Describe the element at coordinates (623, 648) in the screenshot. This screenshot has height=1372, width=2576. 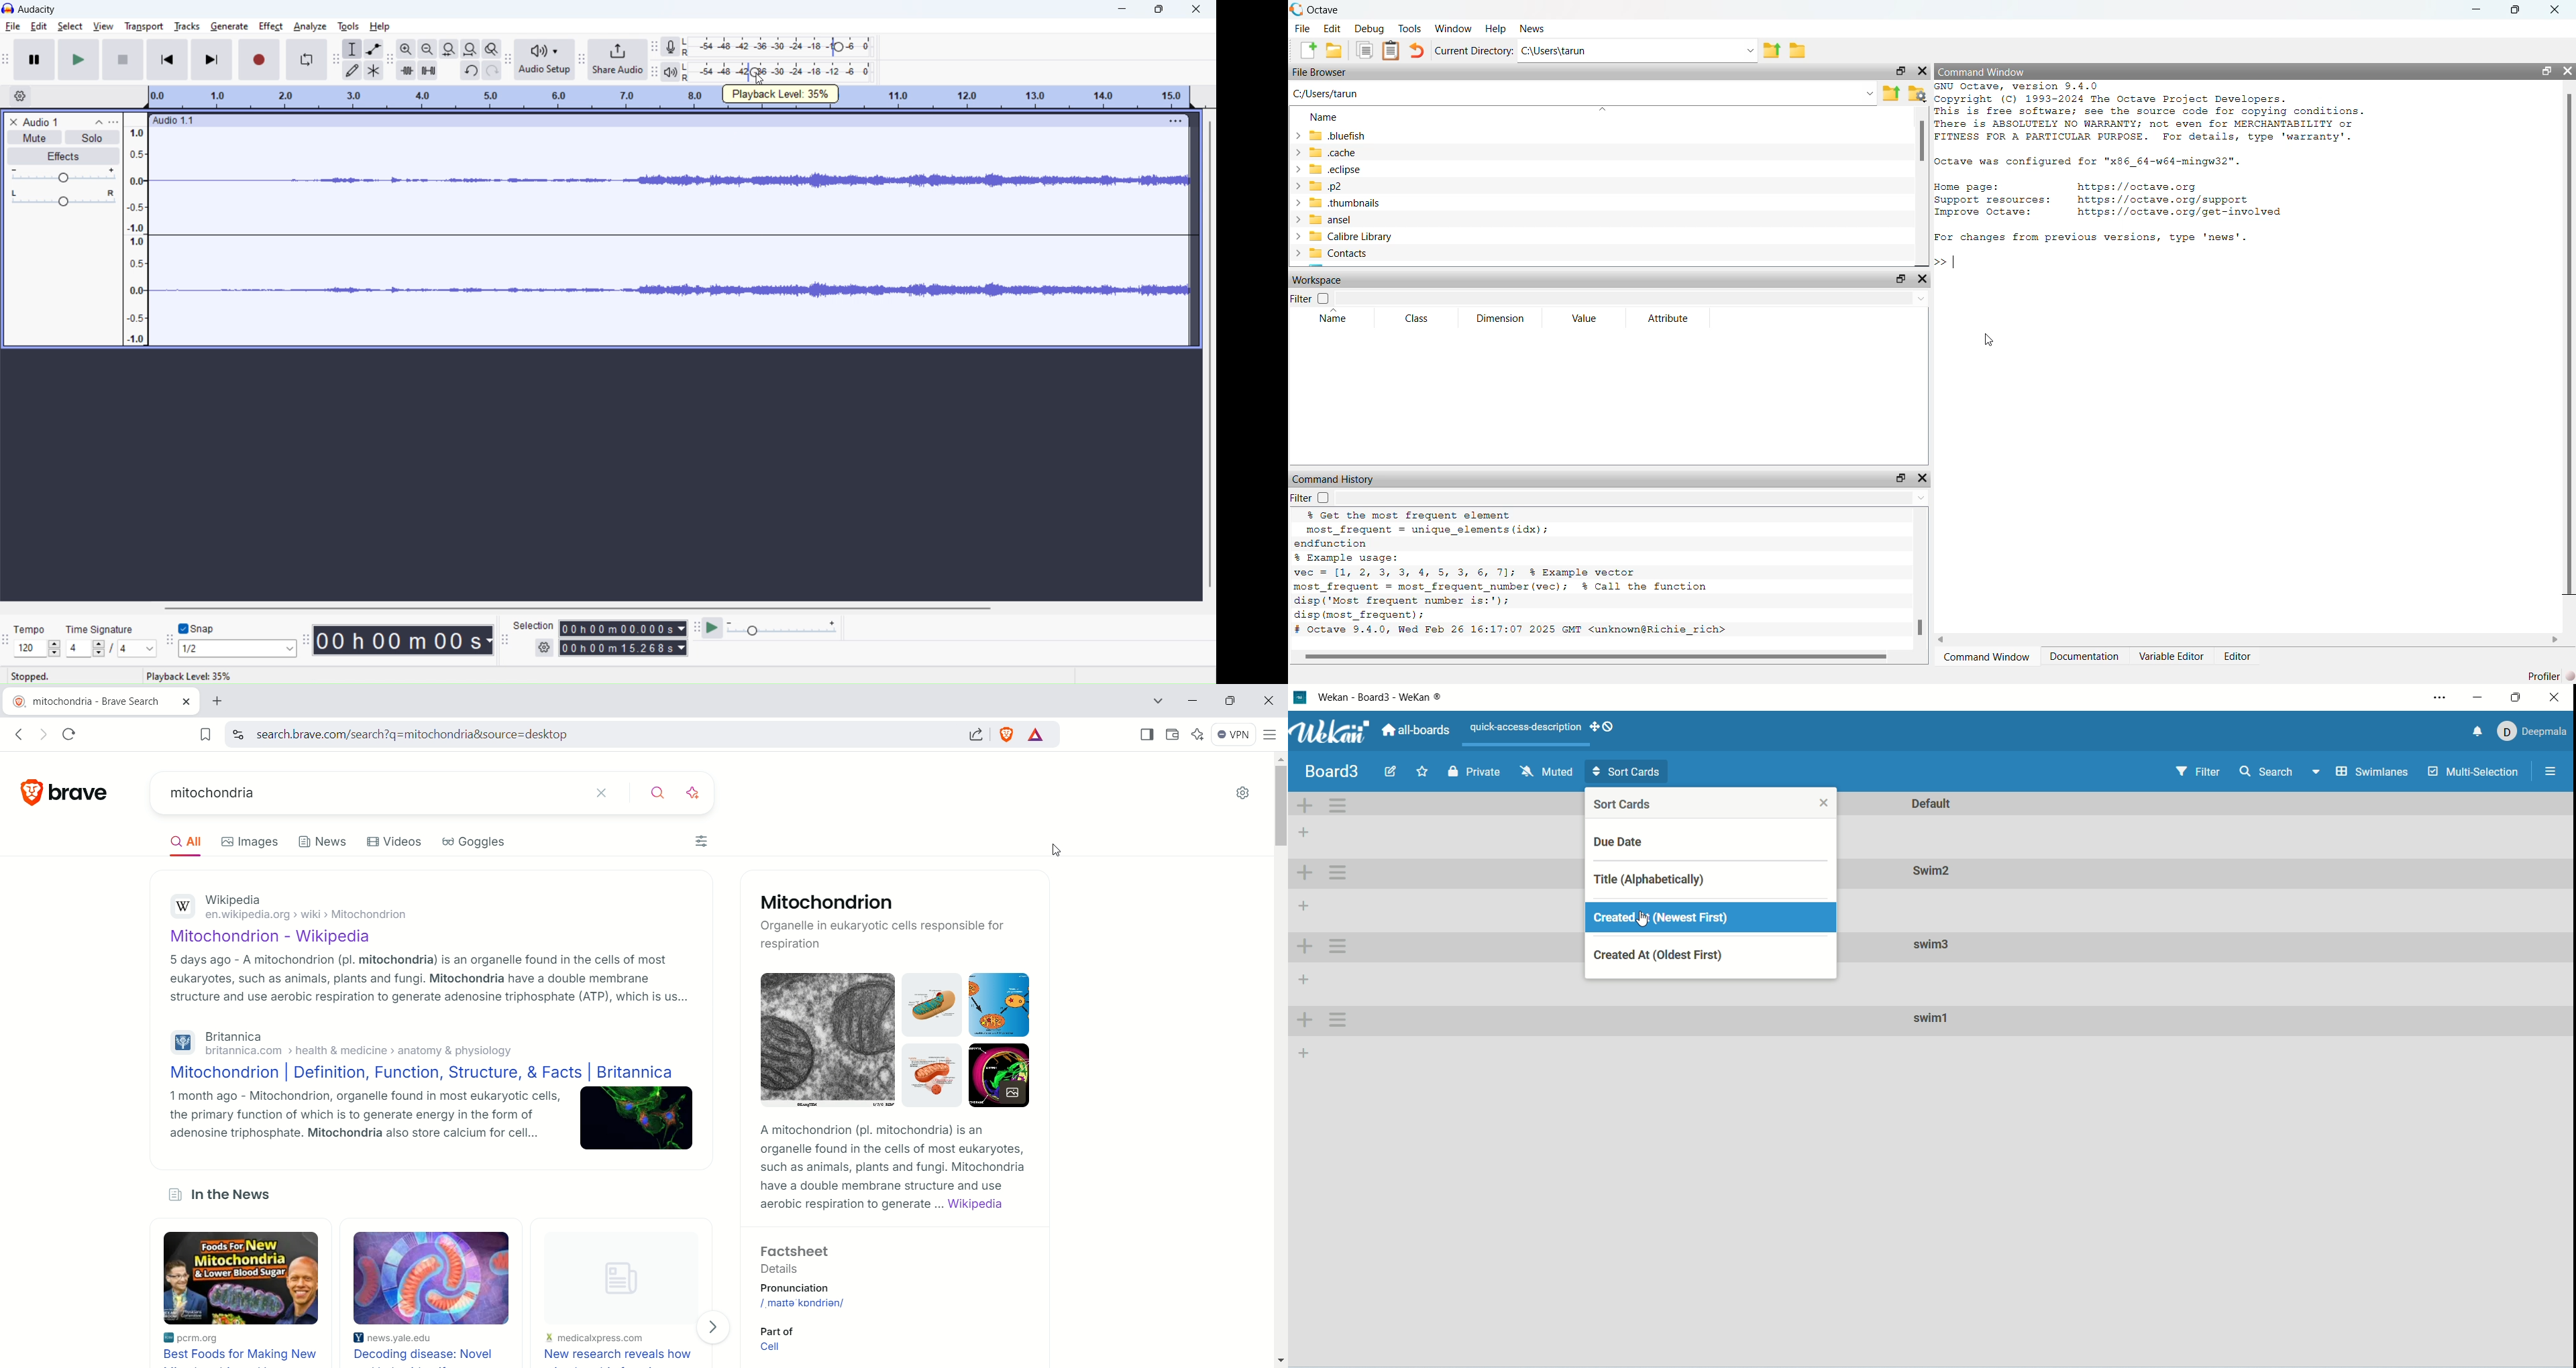
I see `end time` at that location.